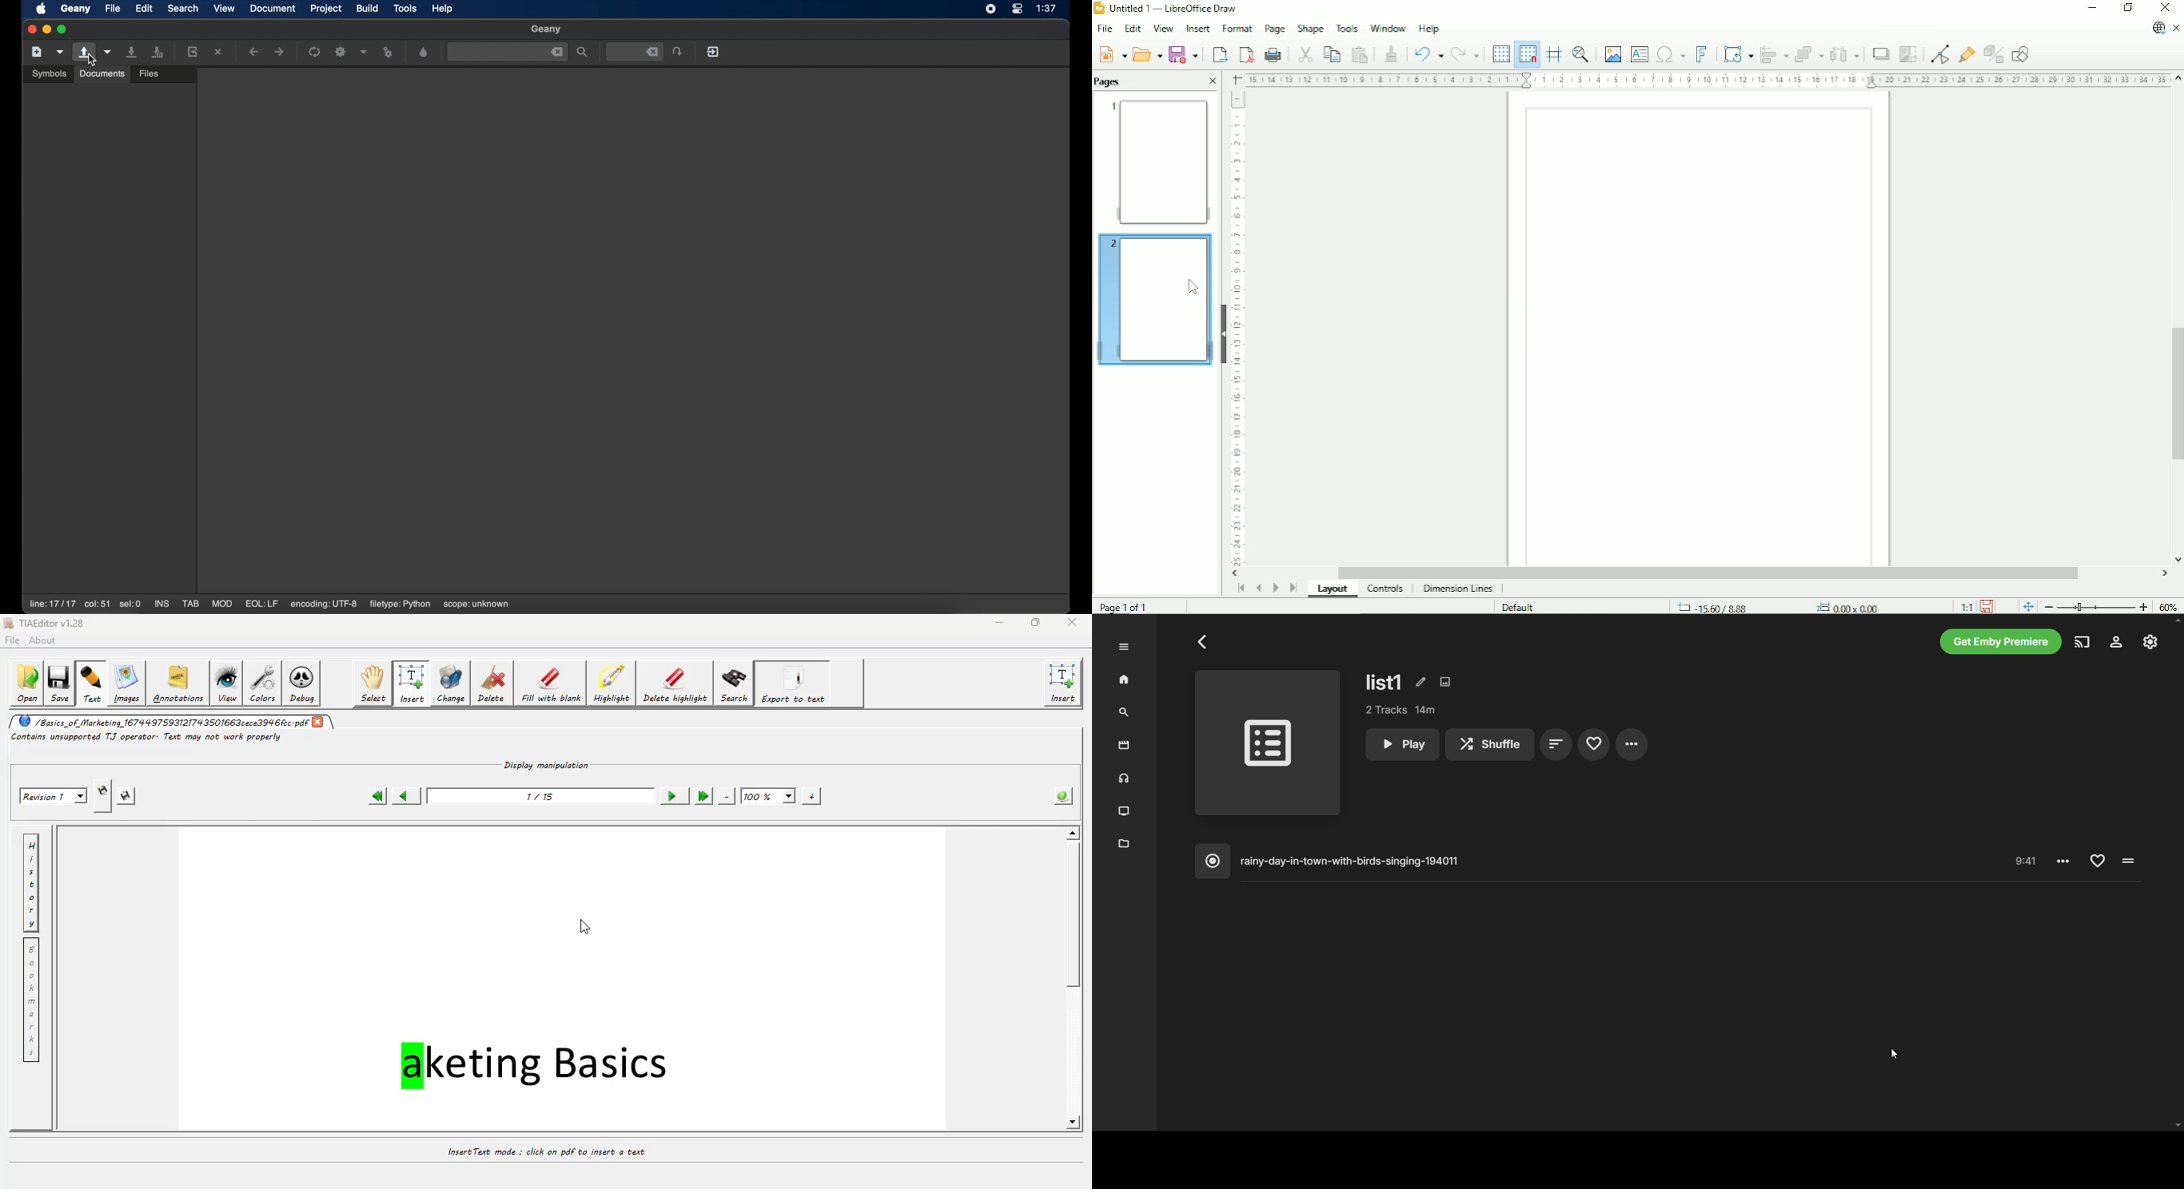  I want to click on Vertical scale, so click(1237, 328).